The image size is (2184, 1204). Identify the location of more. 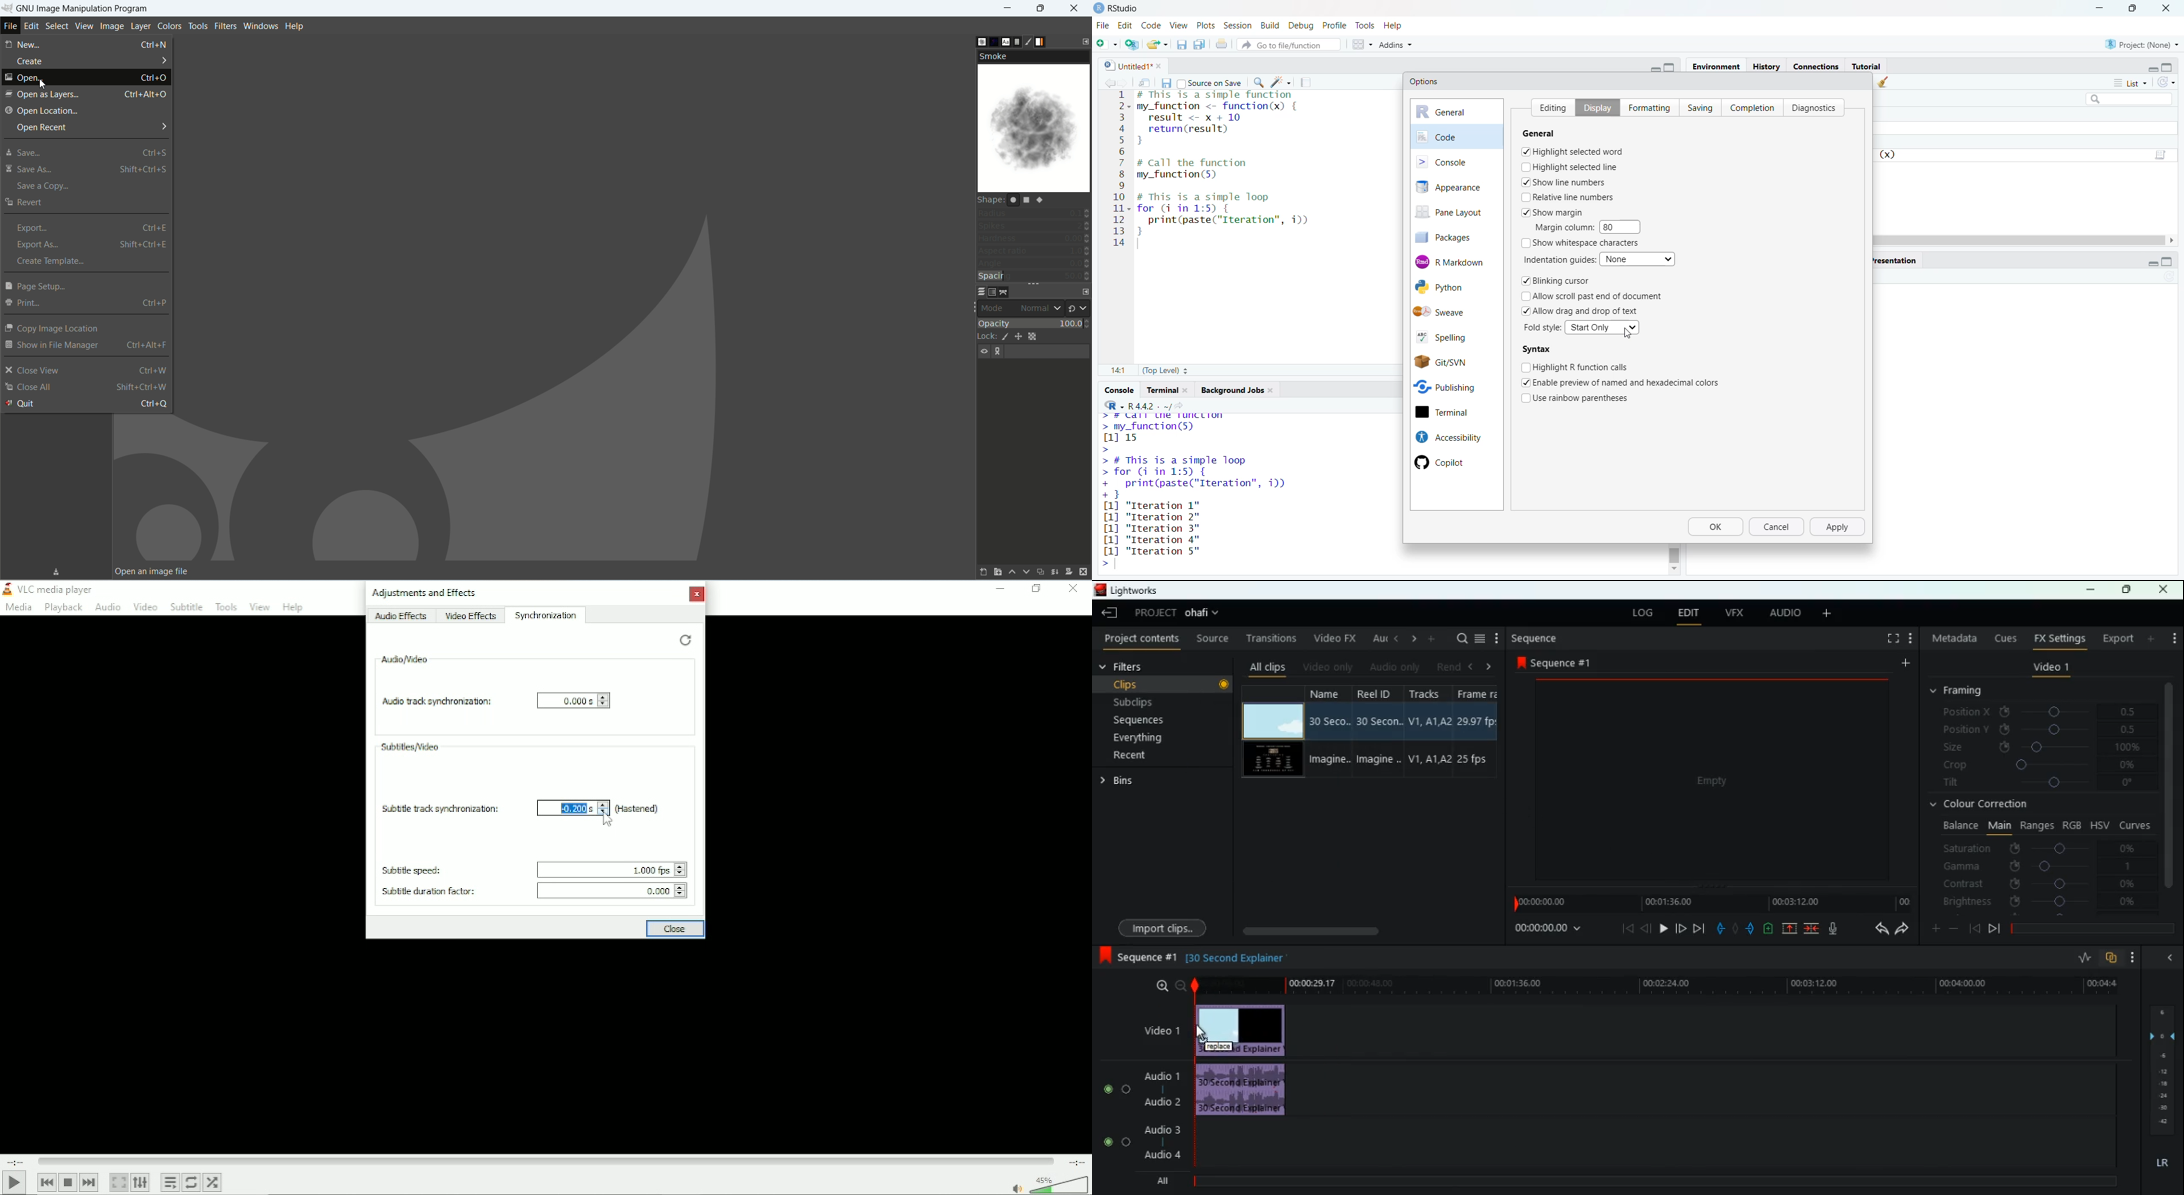
(2138, 957).